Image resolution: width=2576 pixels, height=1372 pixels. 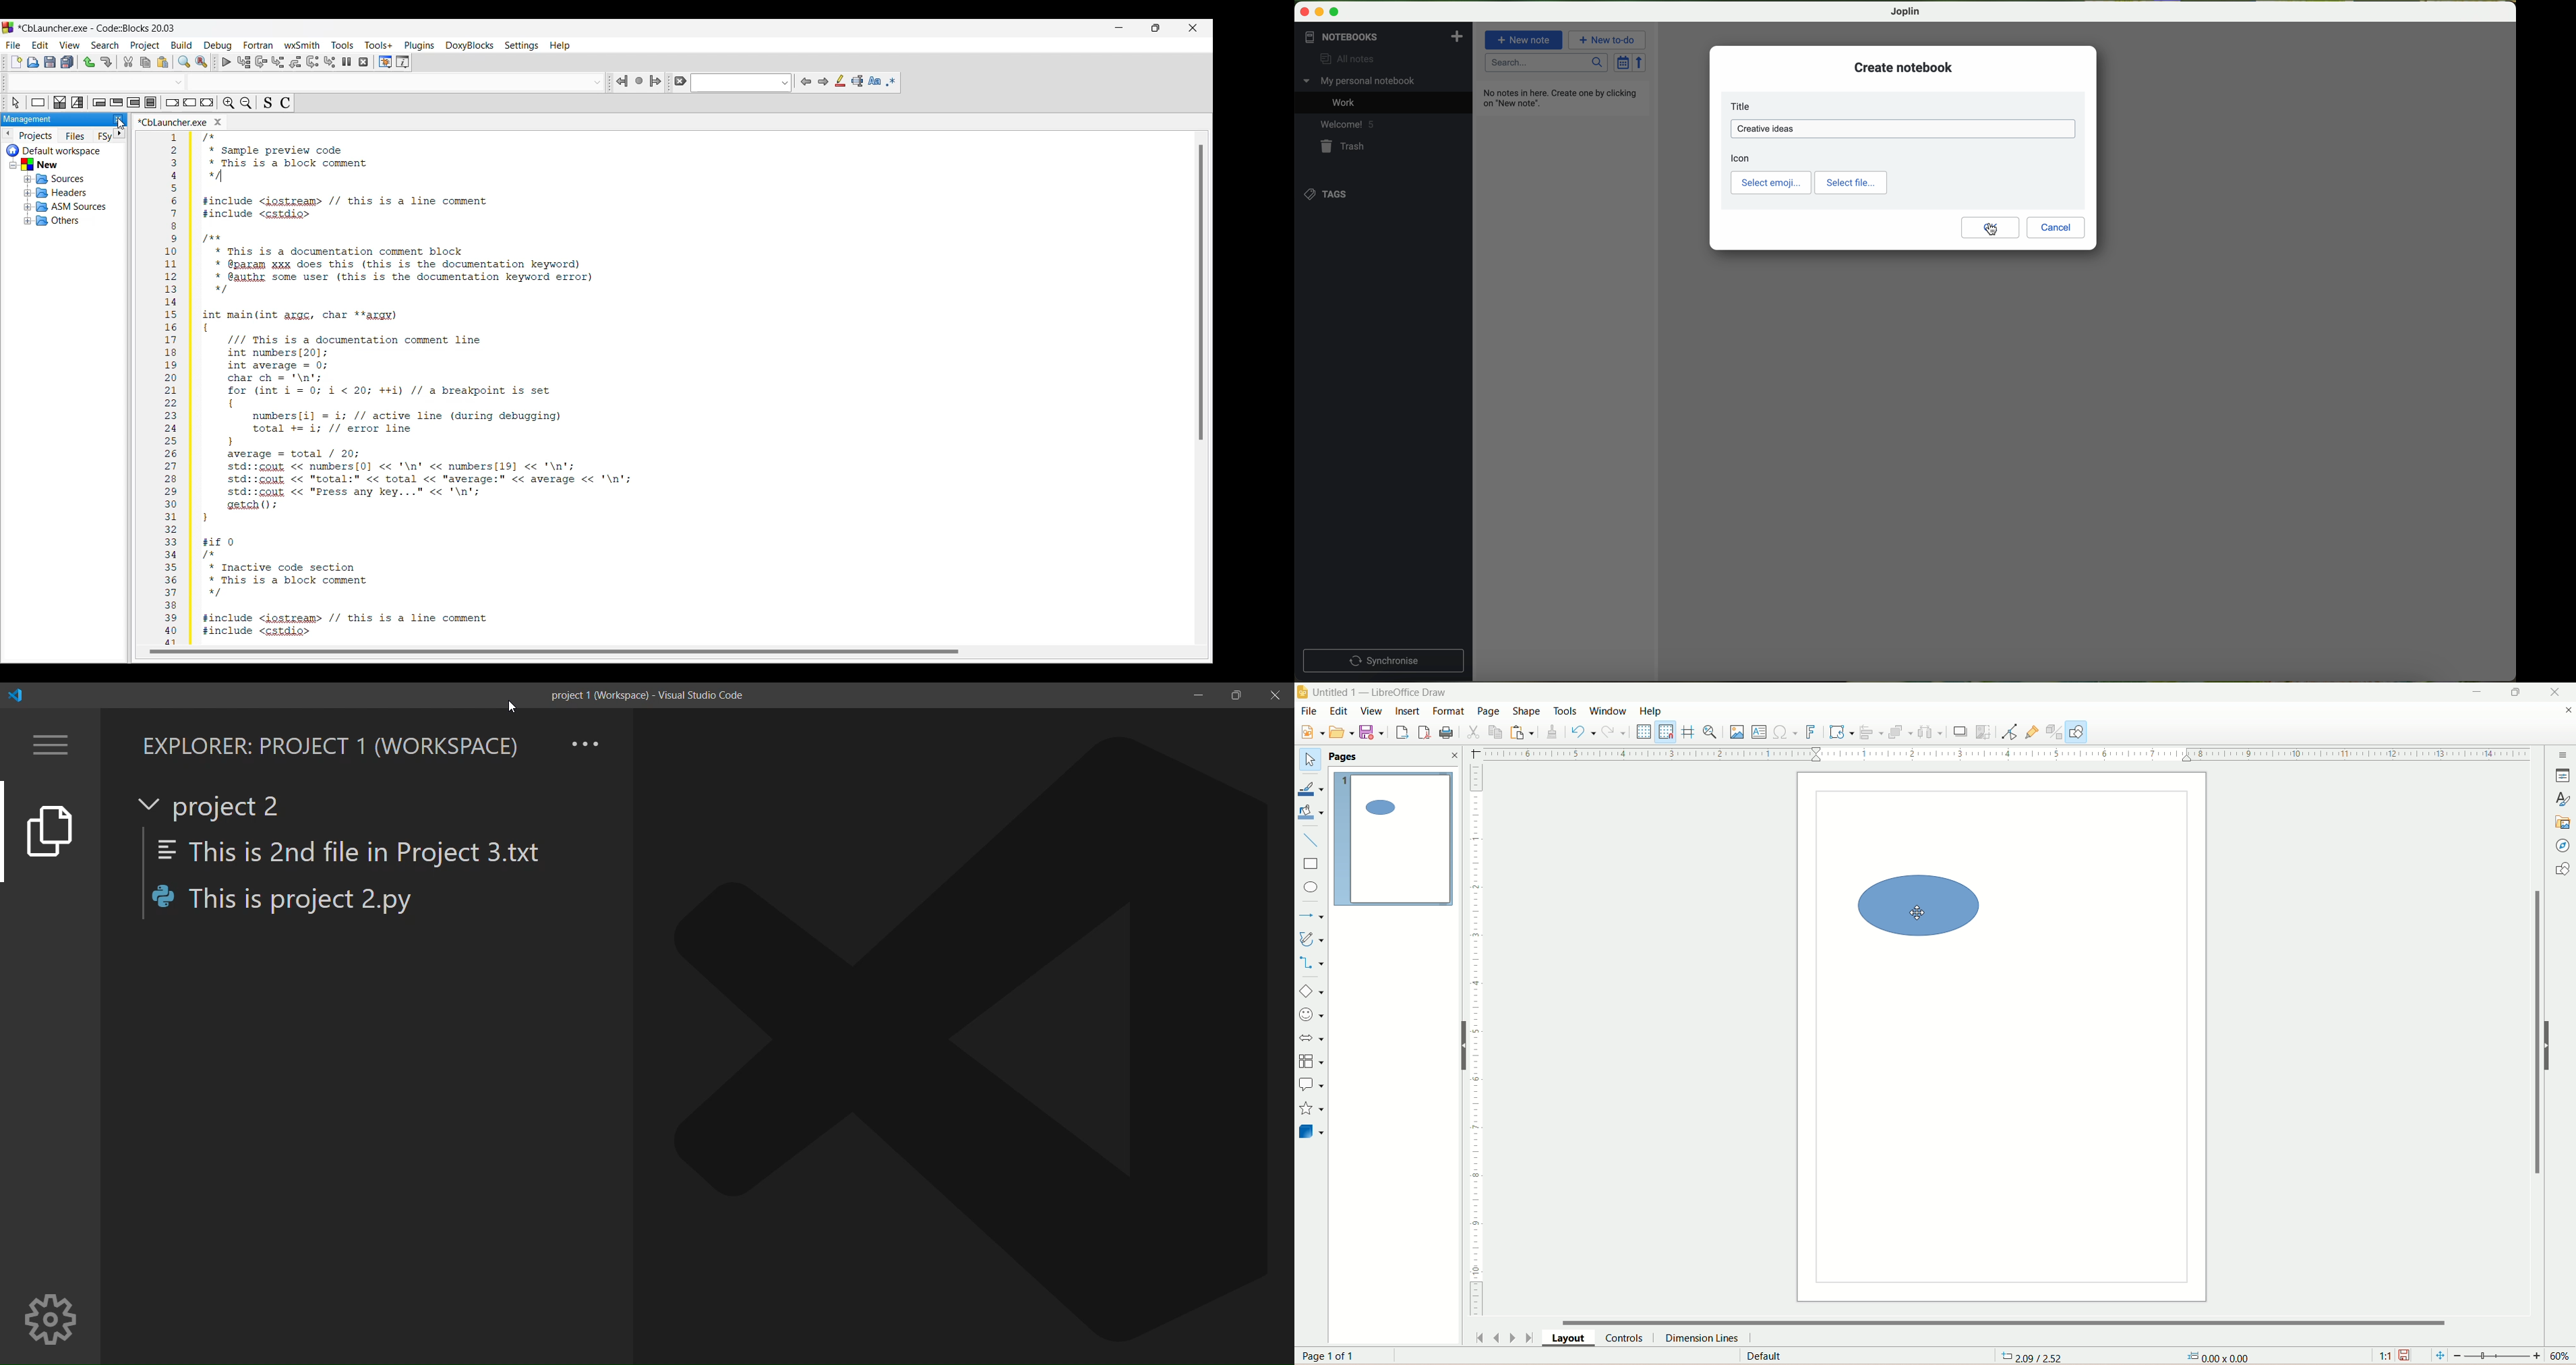 I want to click on Show interface in a smaller tab, so click(x=1156, y=28).